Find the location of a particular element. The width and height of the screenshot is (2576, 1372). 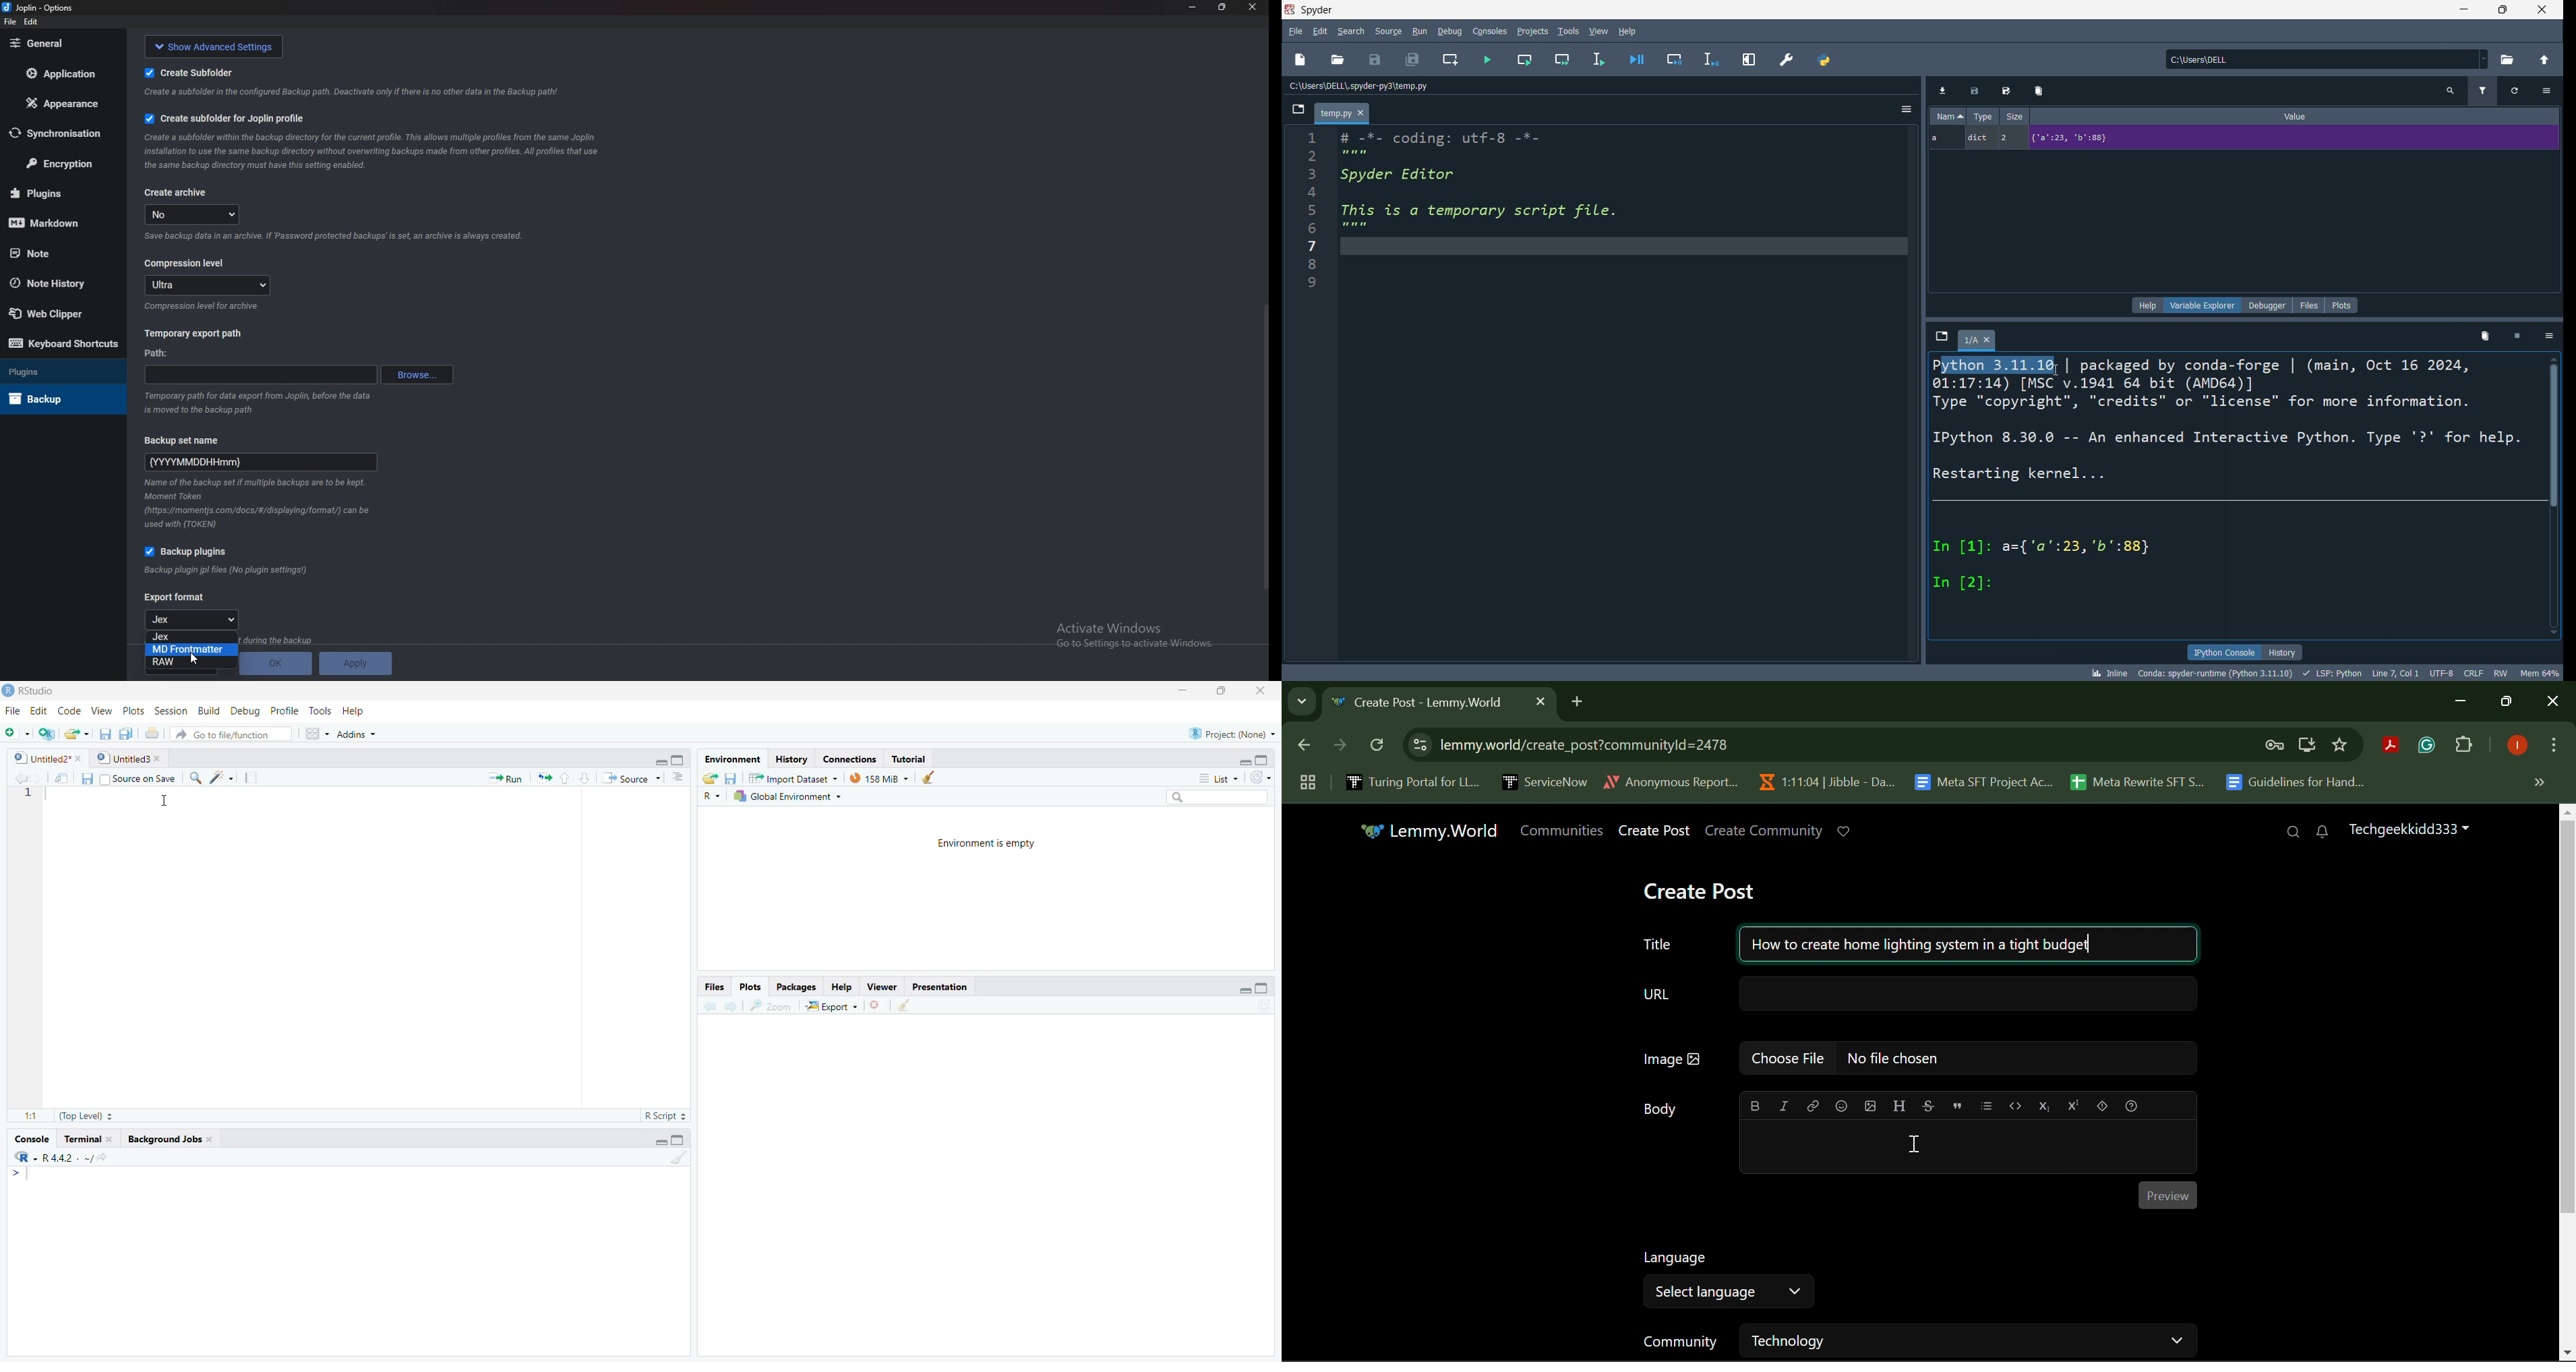

history is located at coordinates (2283, 652).